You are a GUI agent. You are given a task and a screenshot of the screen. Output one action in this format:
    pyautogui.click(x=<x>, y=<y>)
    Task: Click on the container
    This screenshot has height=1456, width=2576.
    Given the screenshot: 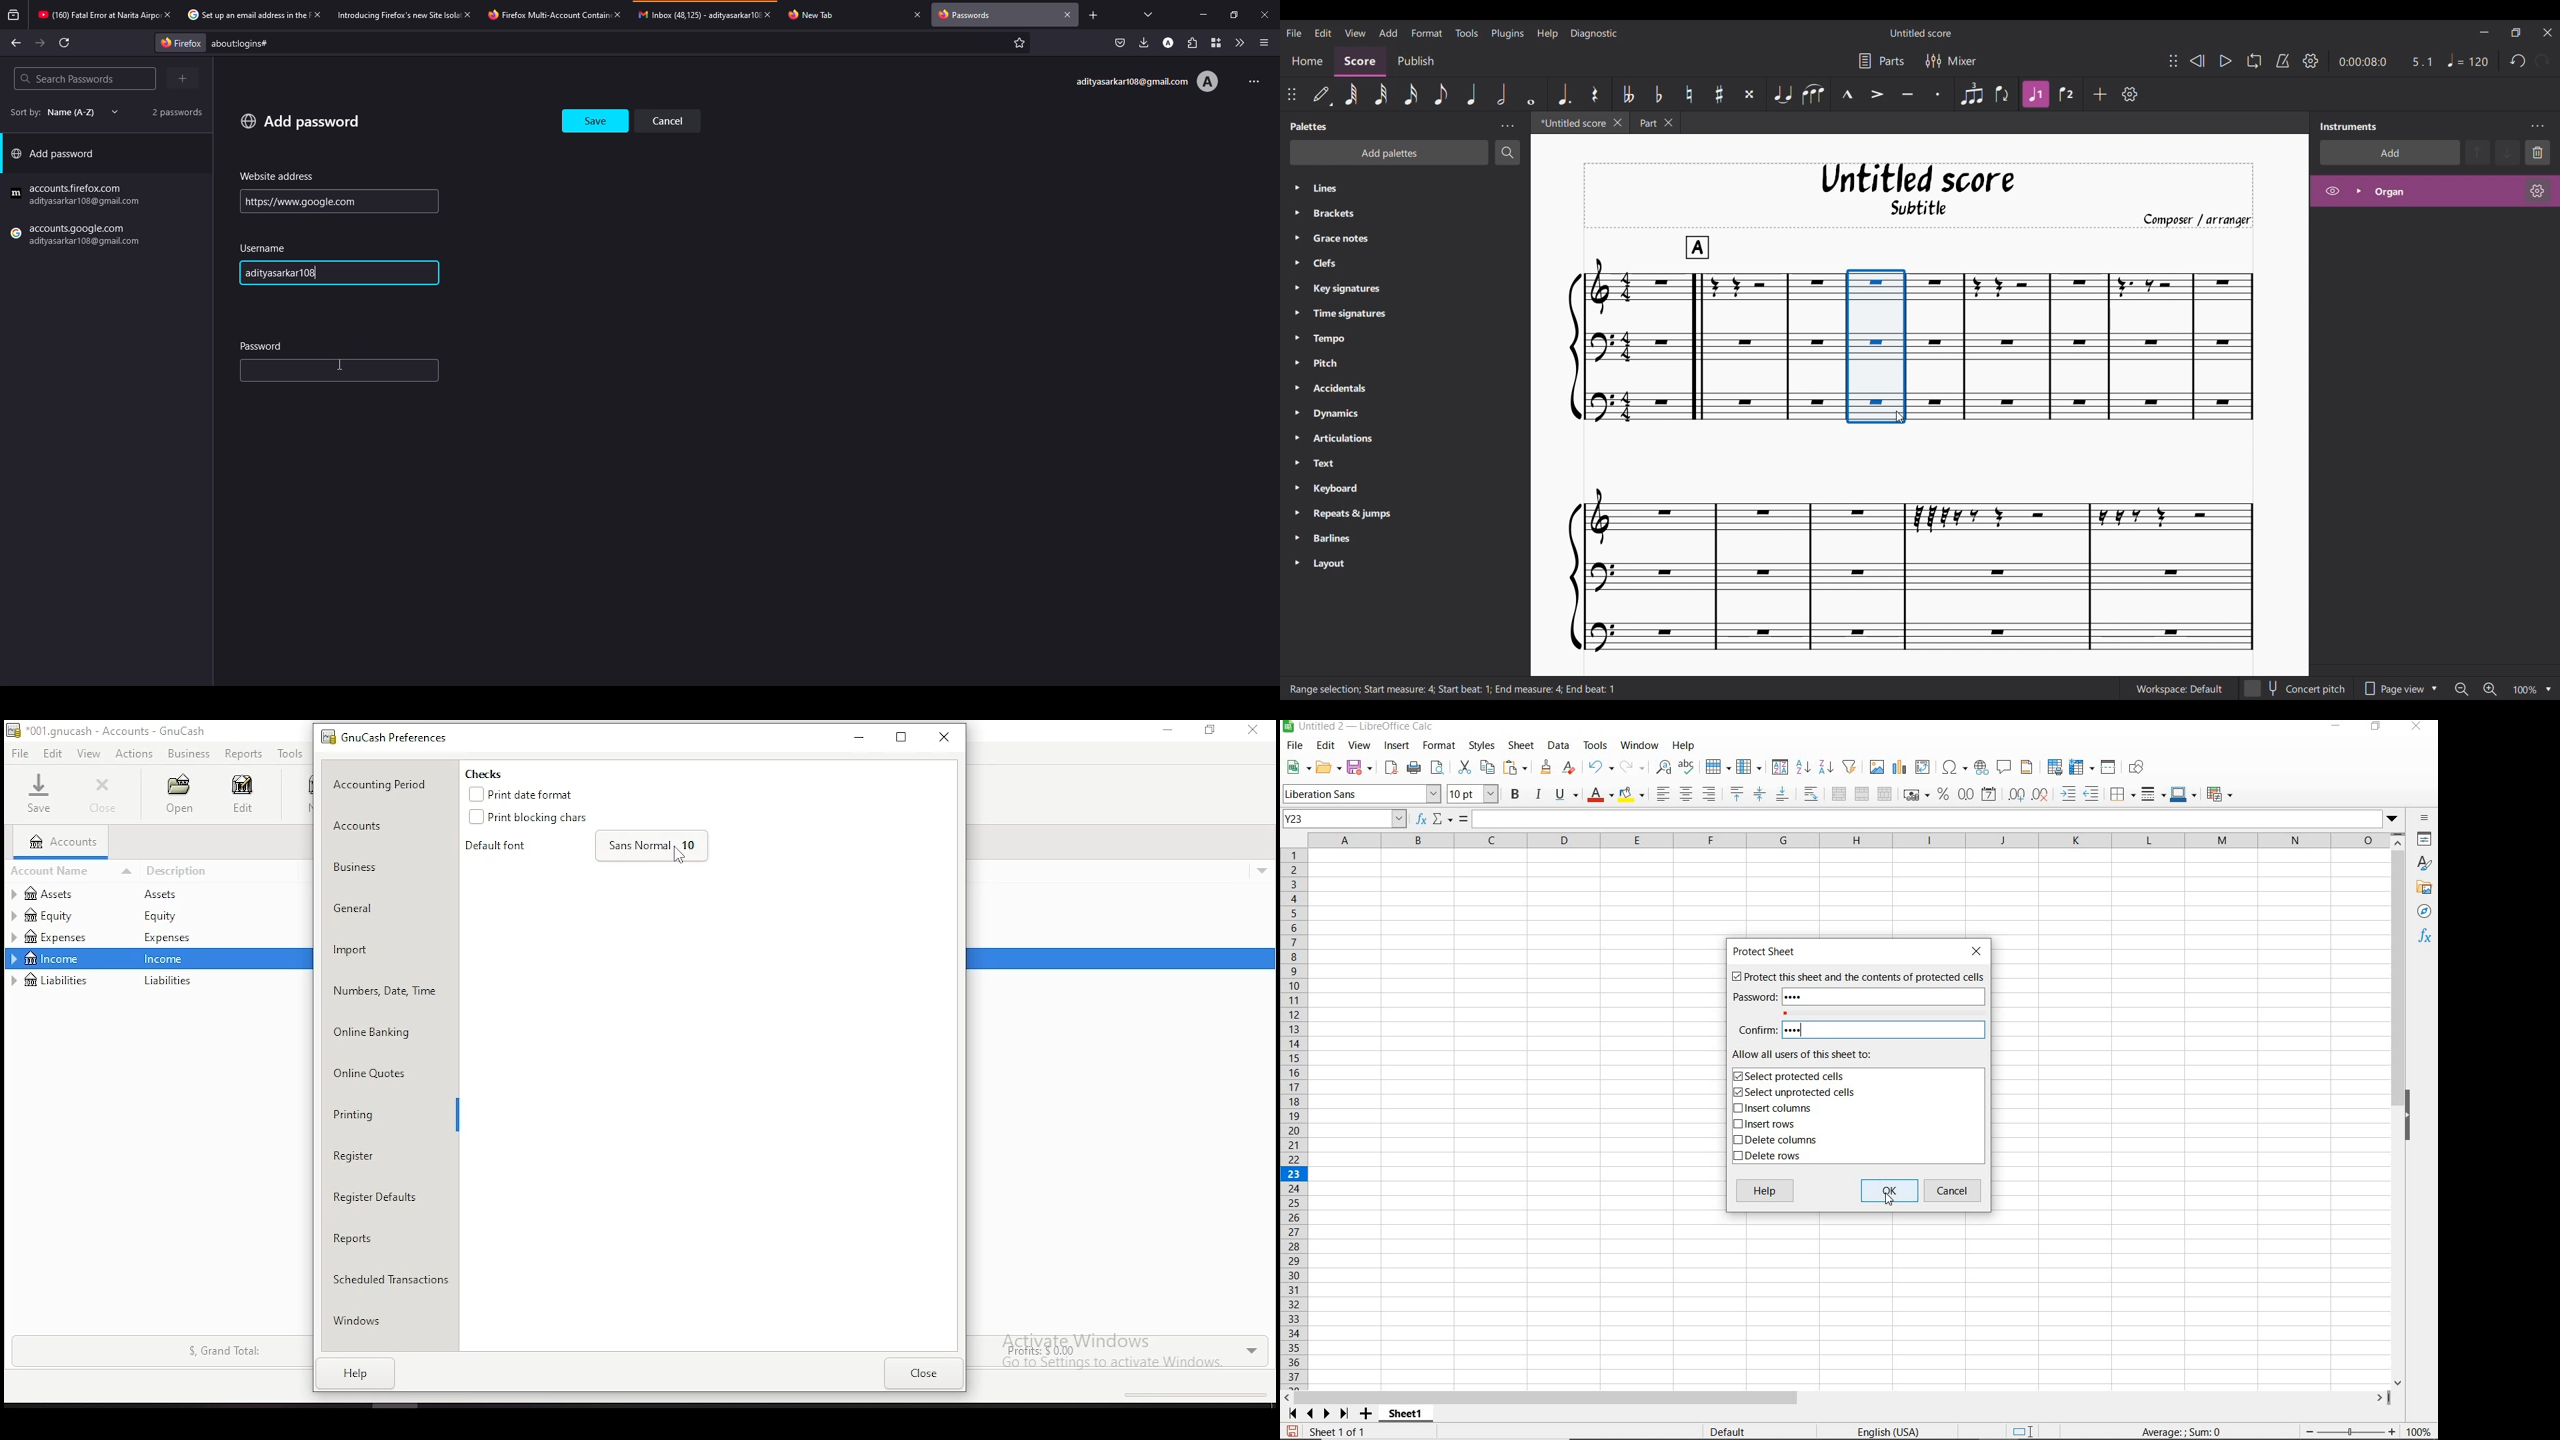 What is the action you would take?
    pyautogui.click(x=1213, y=43)
    